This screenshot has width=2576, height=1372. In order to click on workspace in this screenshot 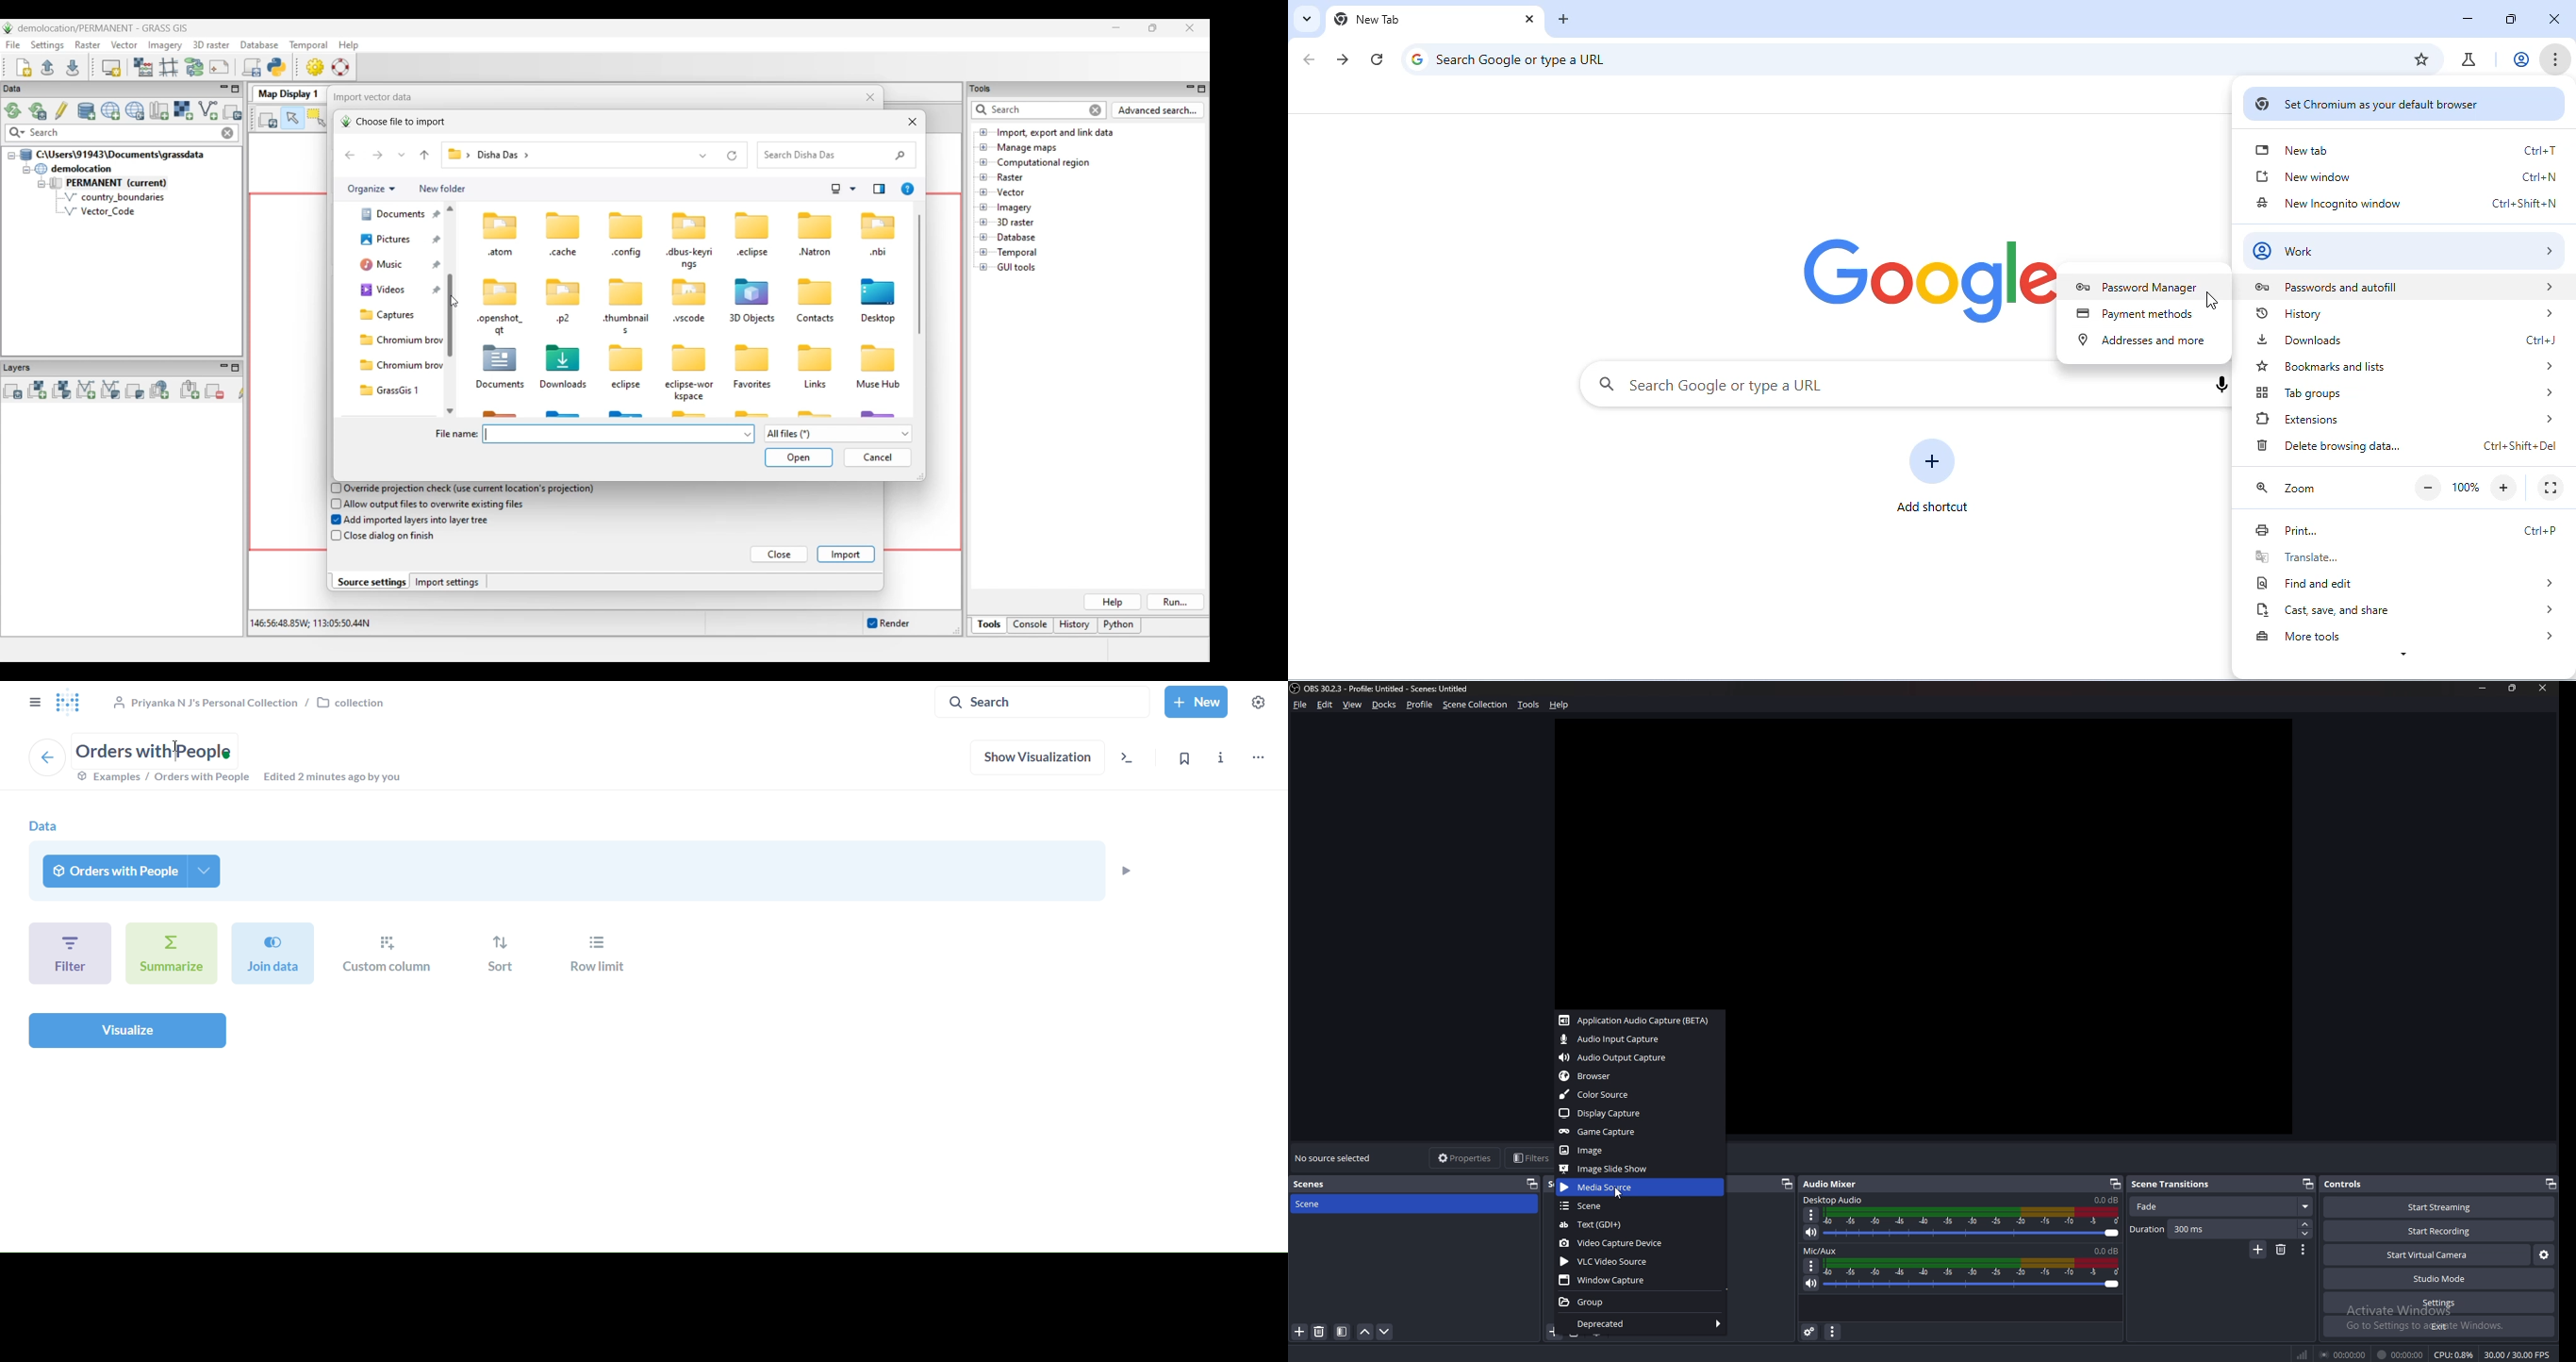, I will do `click(1937, 862)`.